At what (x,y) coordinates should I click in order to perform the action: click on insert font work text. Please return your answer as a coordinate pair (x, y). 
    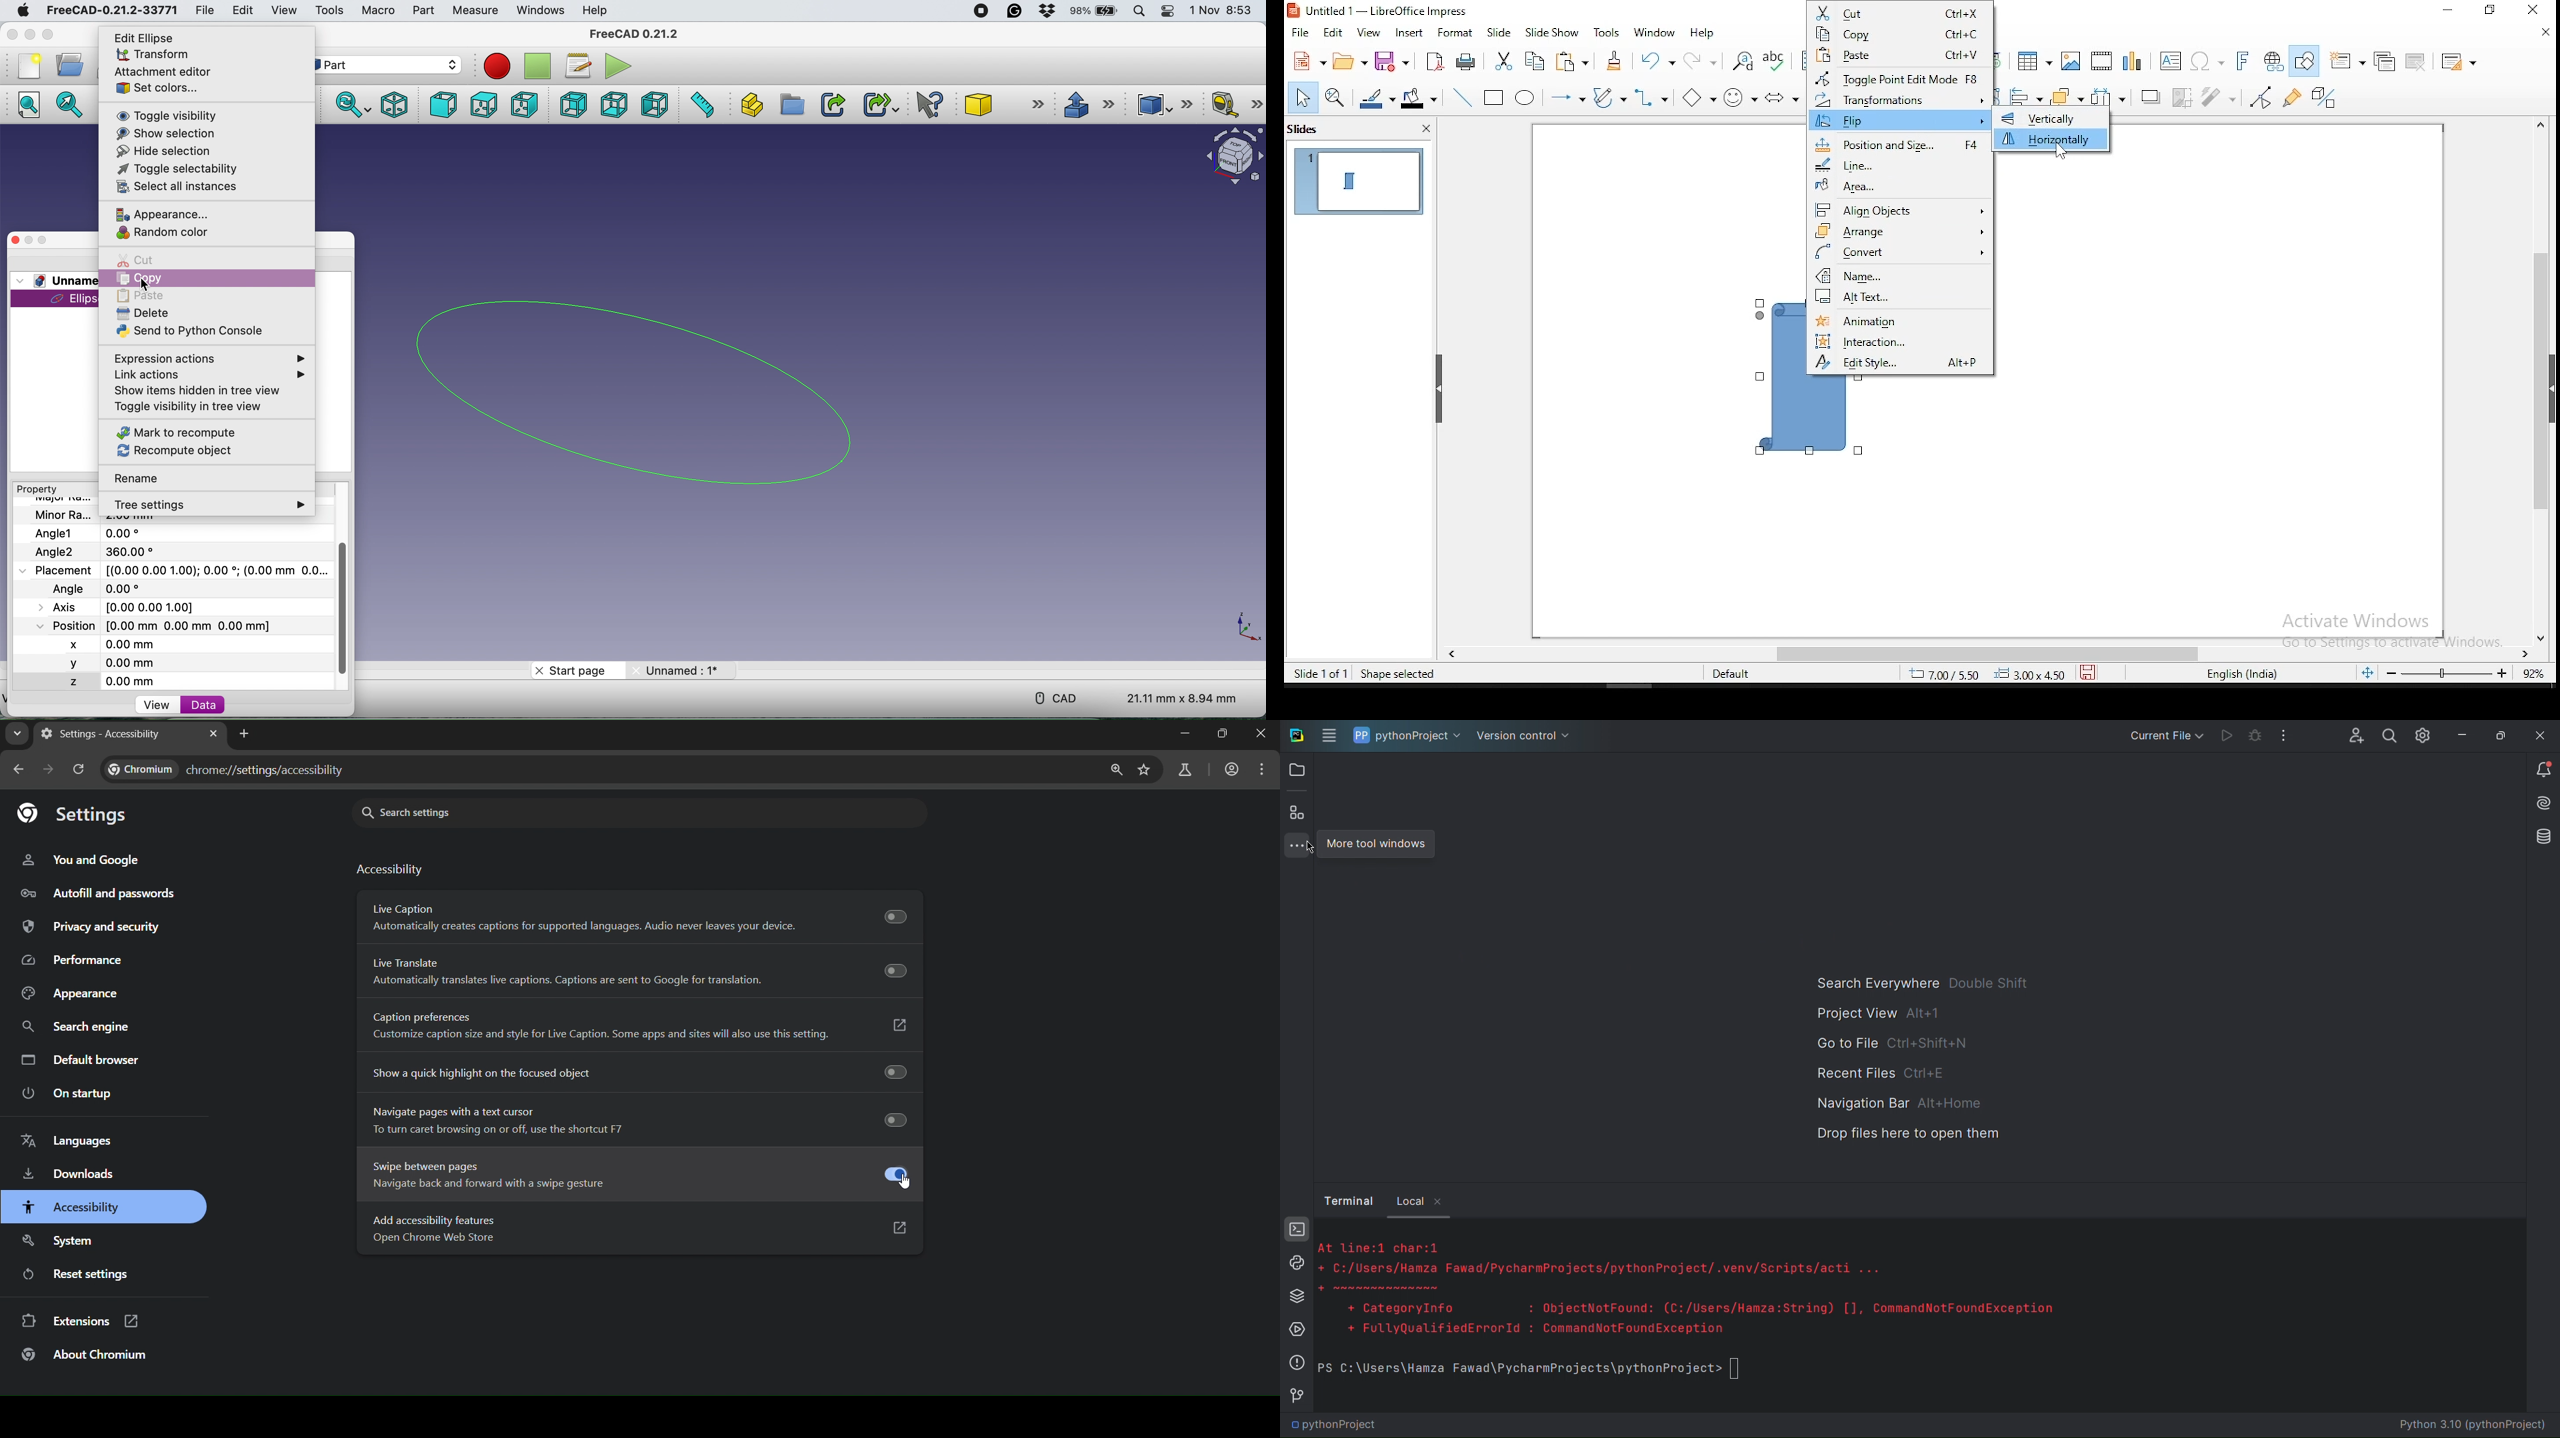
    Looking at the image, I should click on (2243, 61).